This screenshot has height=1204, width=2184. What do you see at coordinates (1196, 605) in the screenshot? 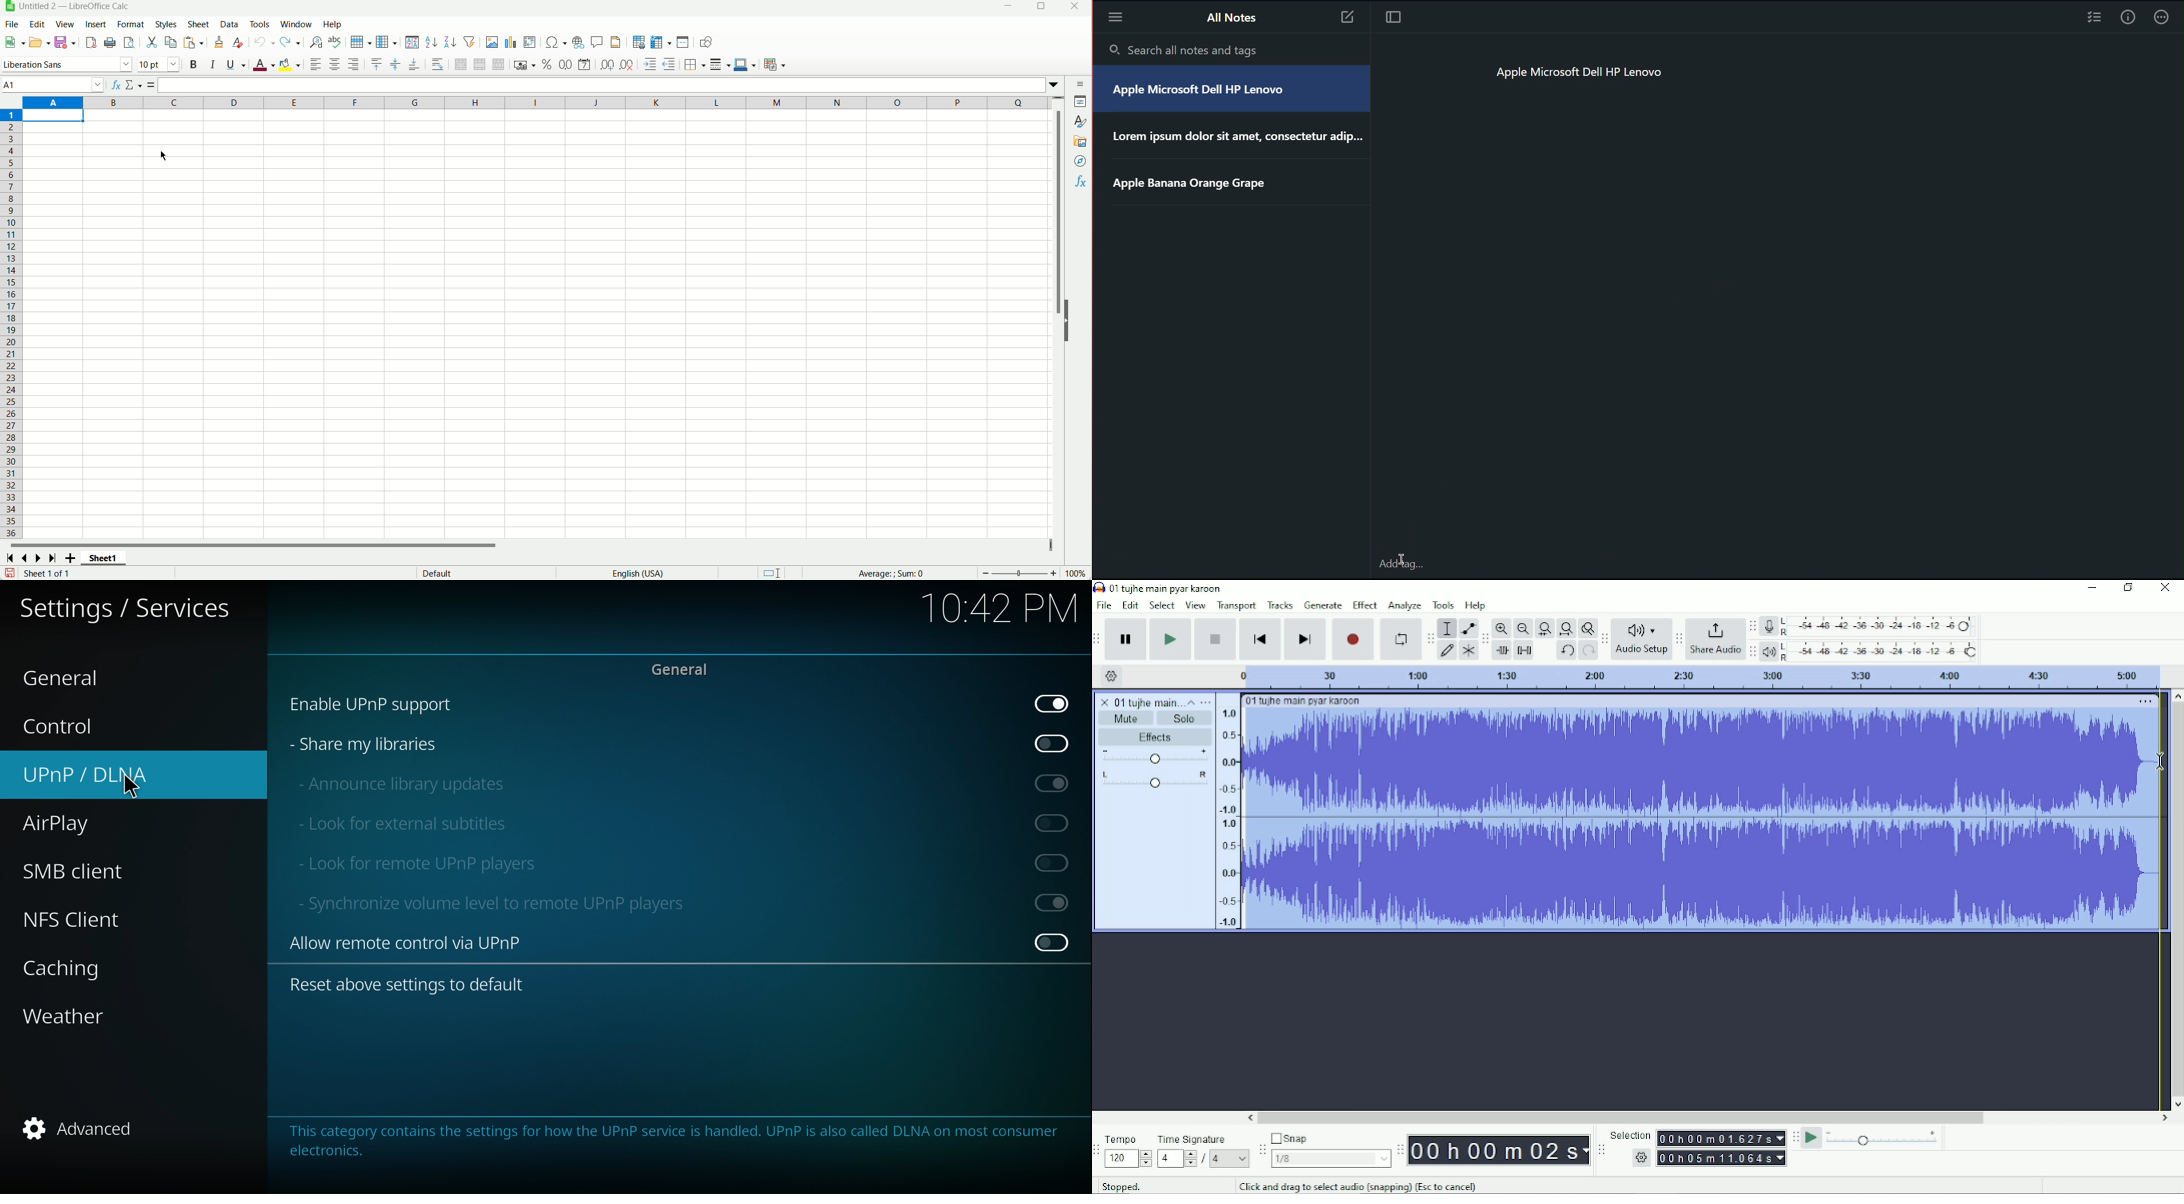
I see `View` at bounding box center [1196, 605].